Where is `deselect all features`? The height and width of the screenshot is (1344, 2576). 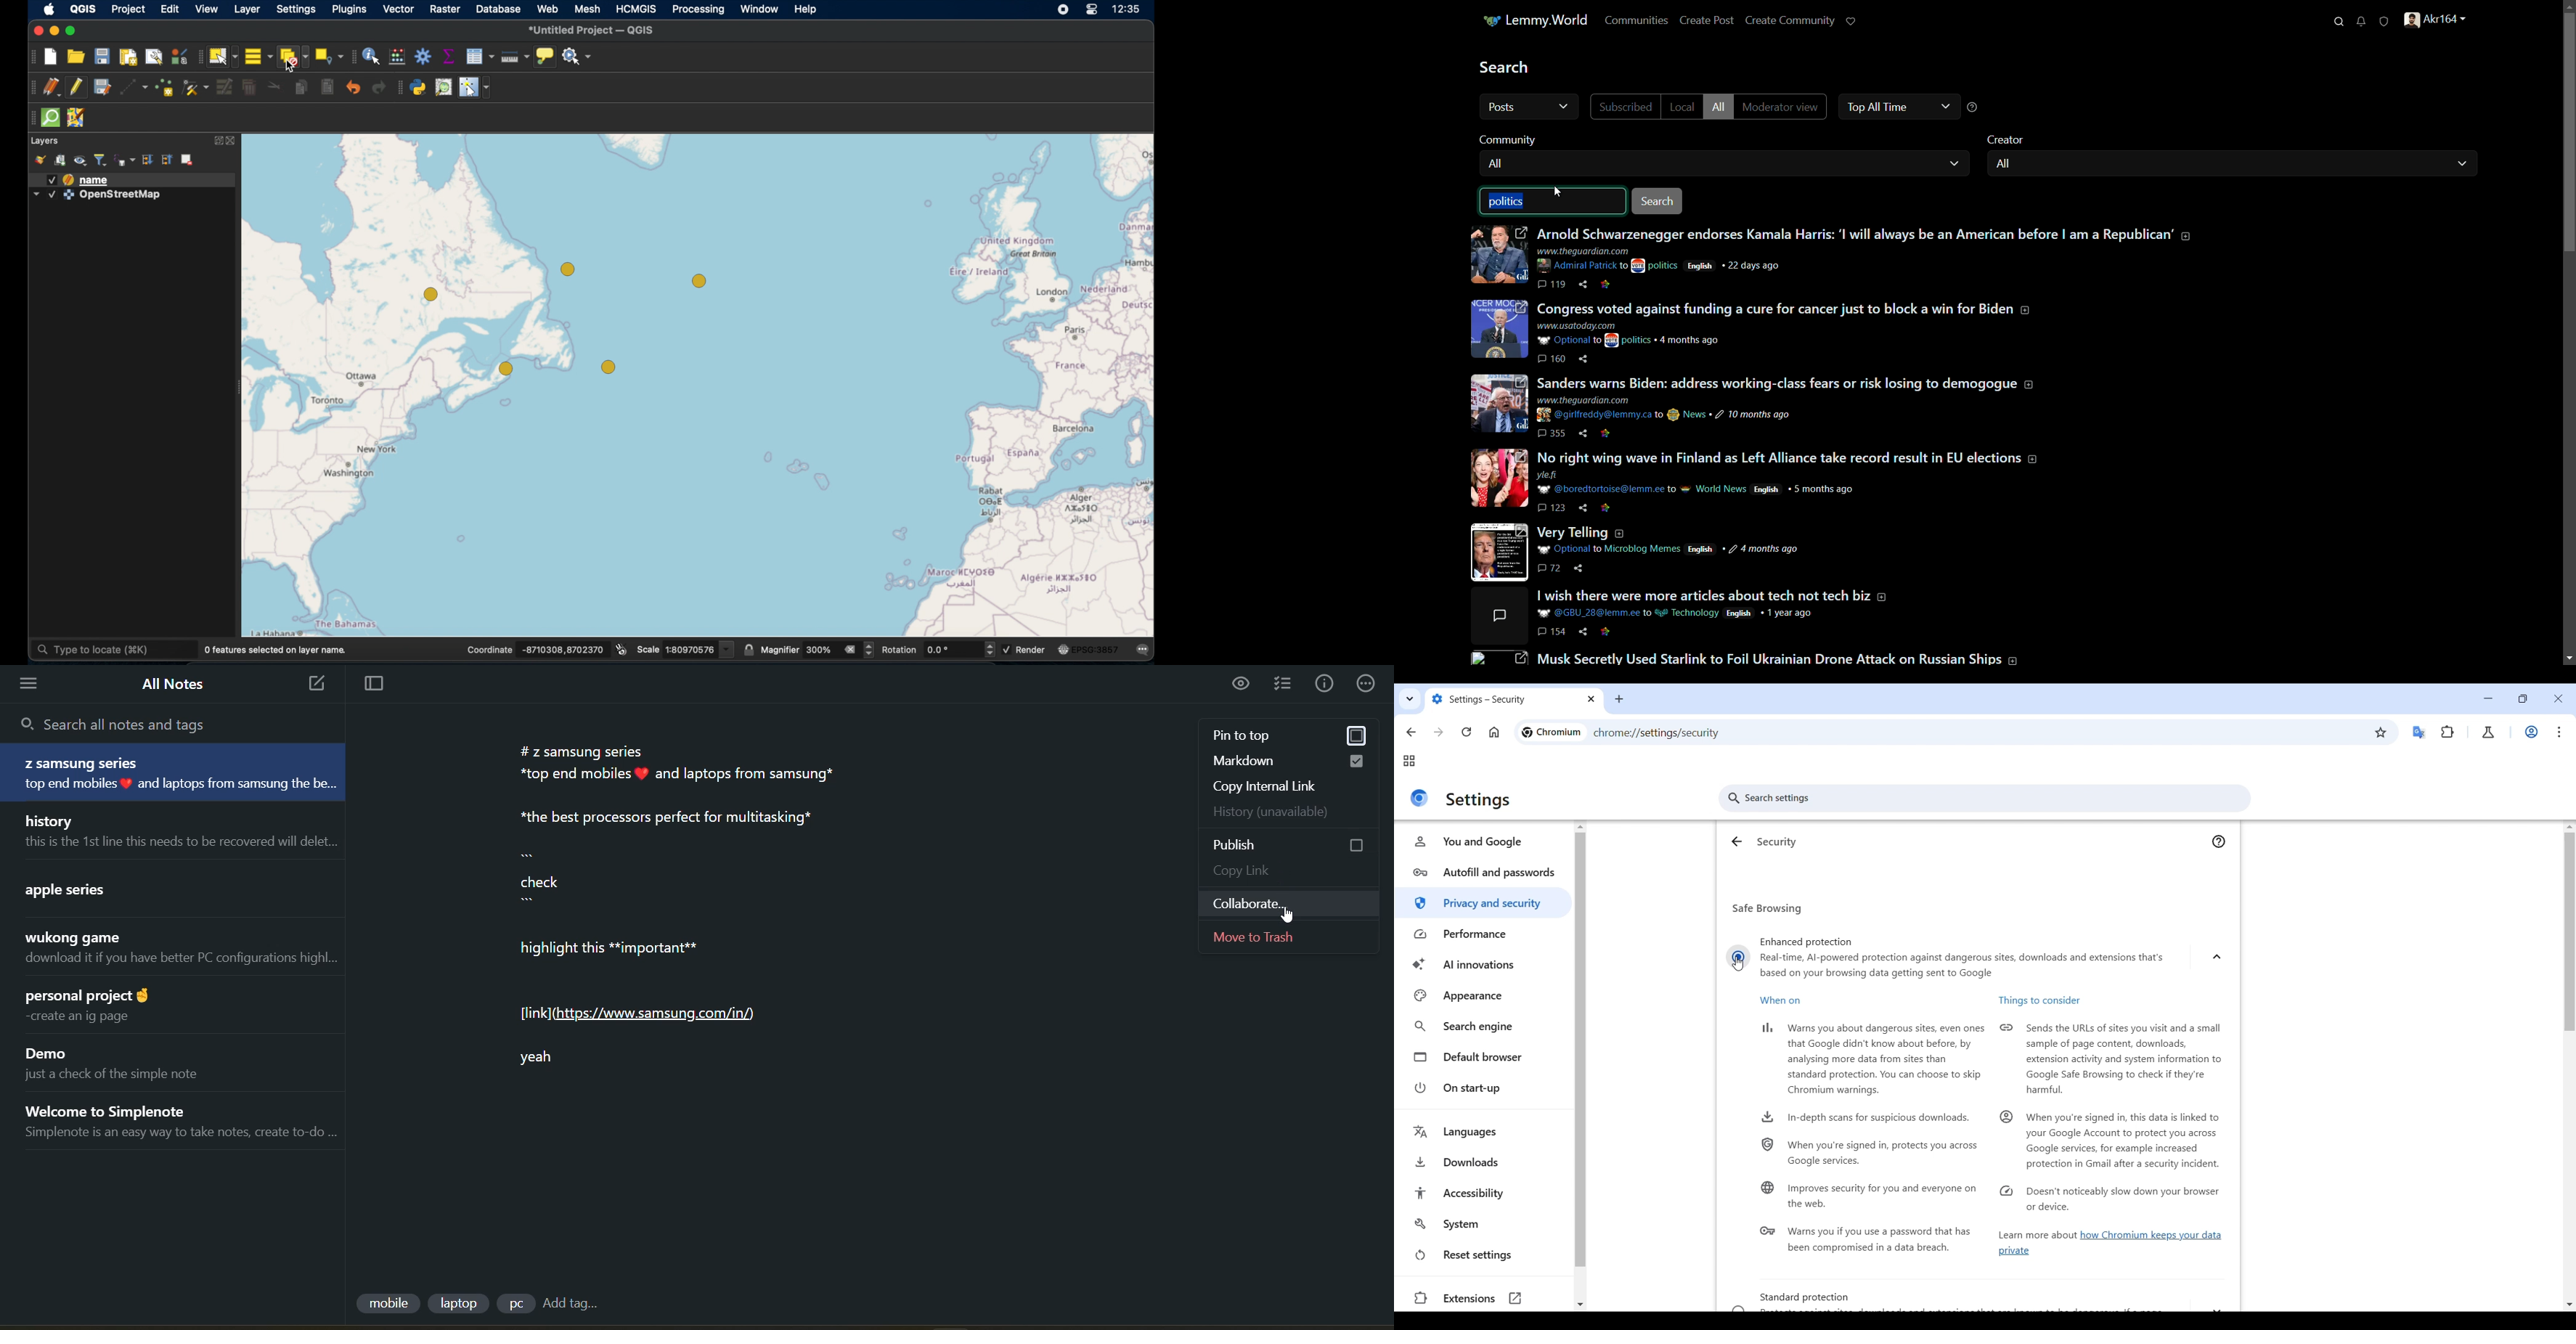 deselect all features is located at coordinates (294, 58).